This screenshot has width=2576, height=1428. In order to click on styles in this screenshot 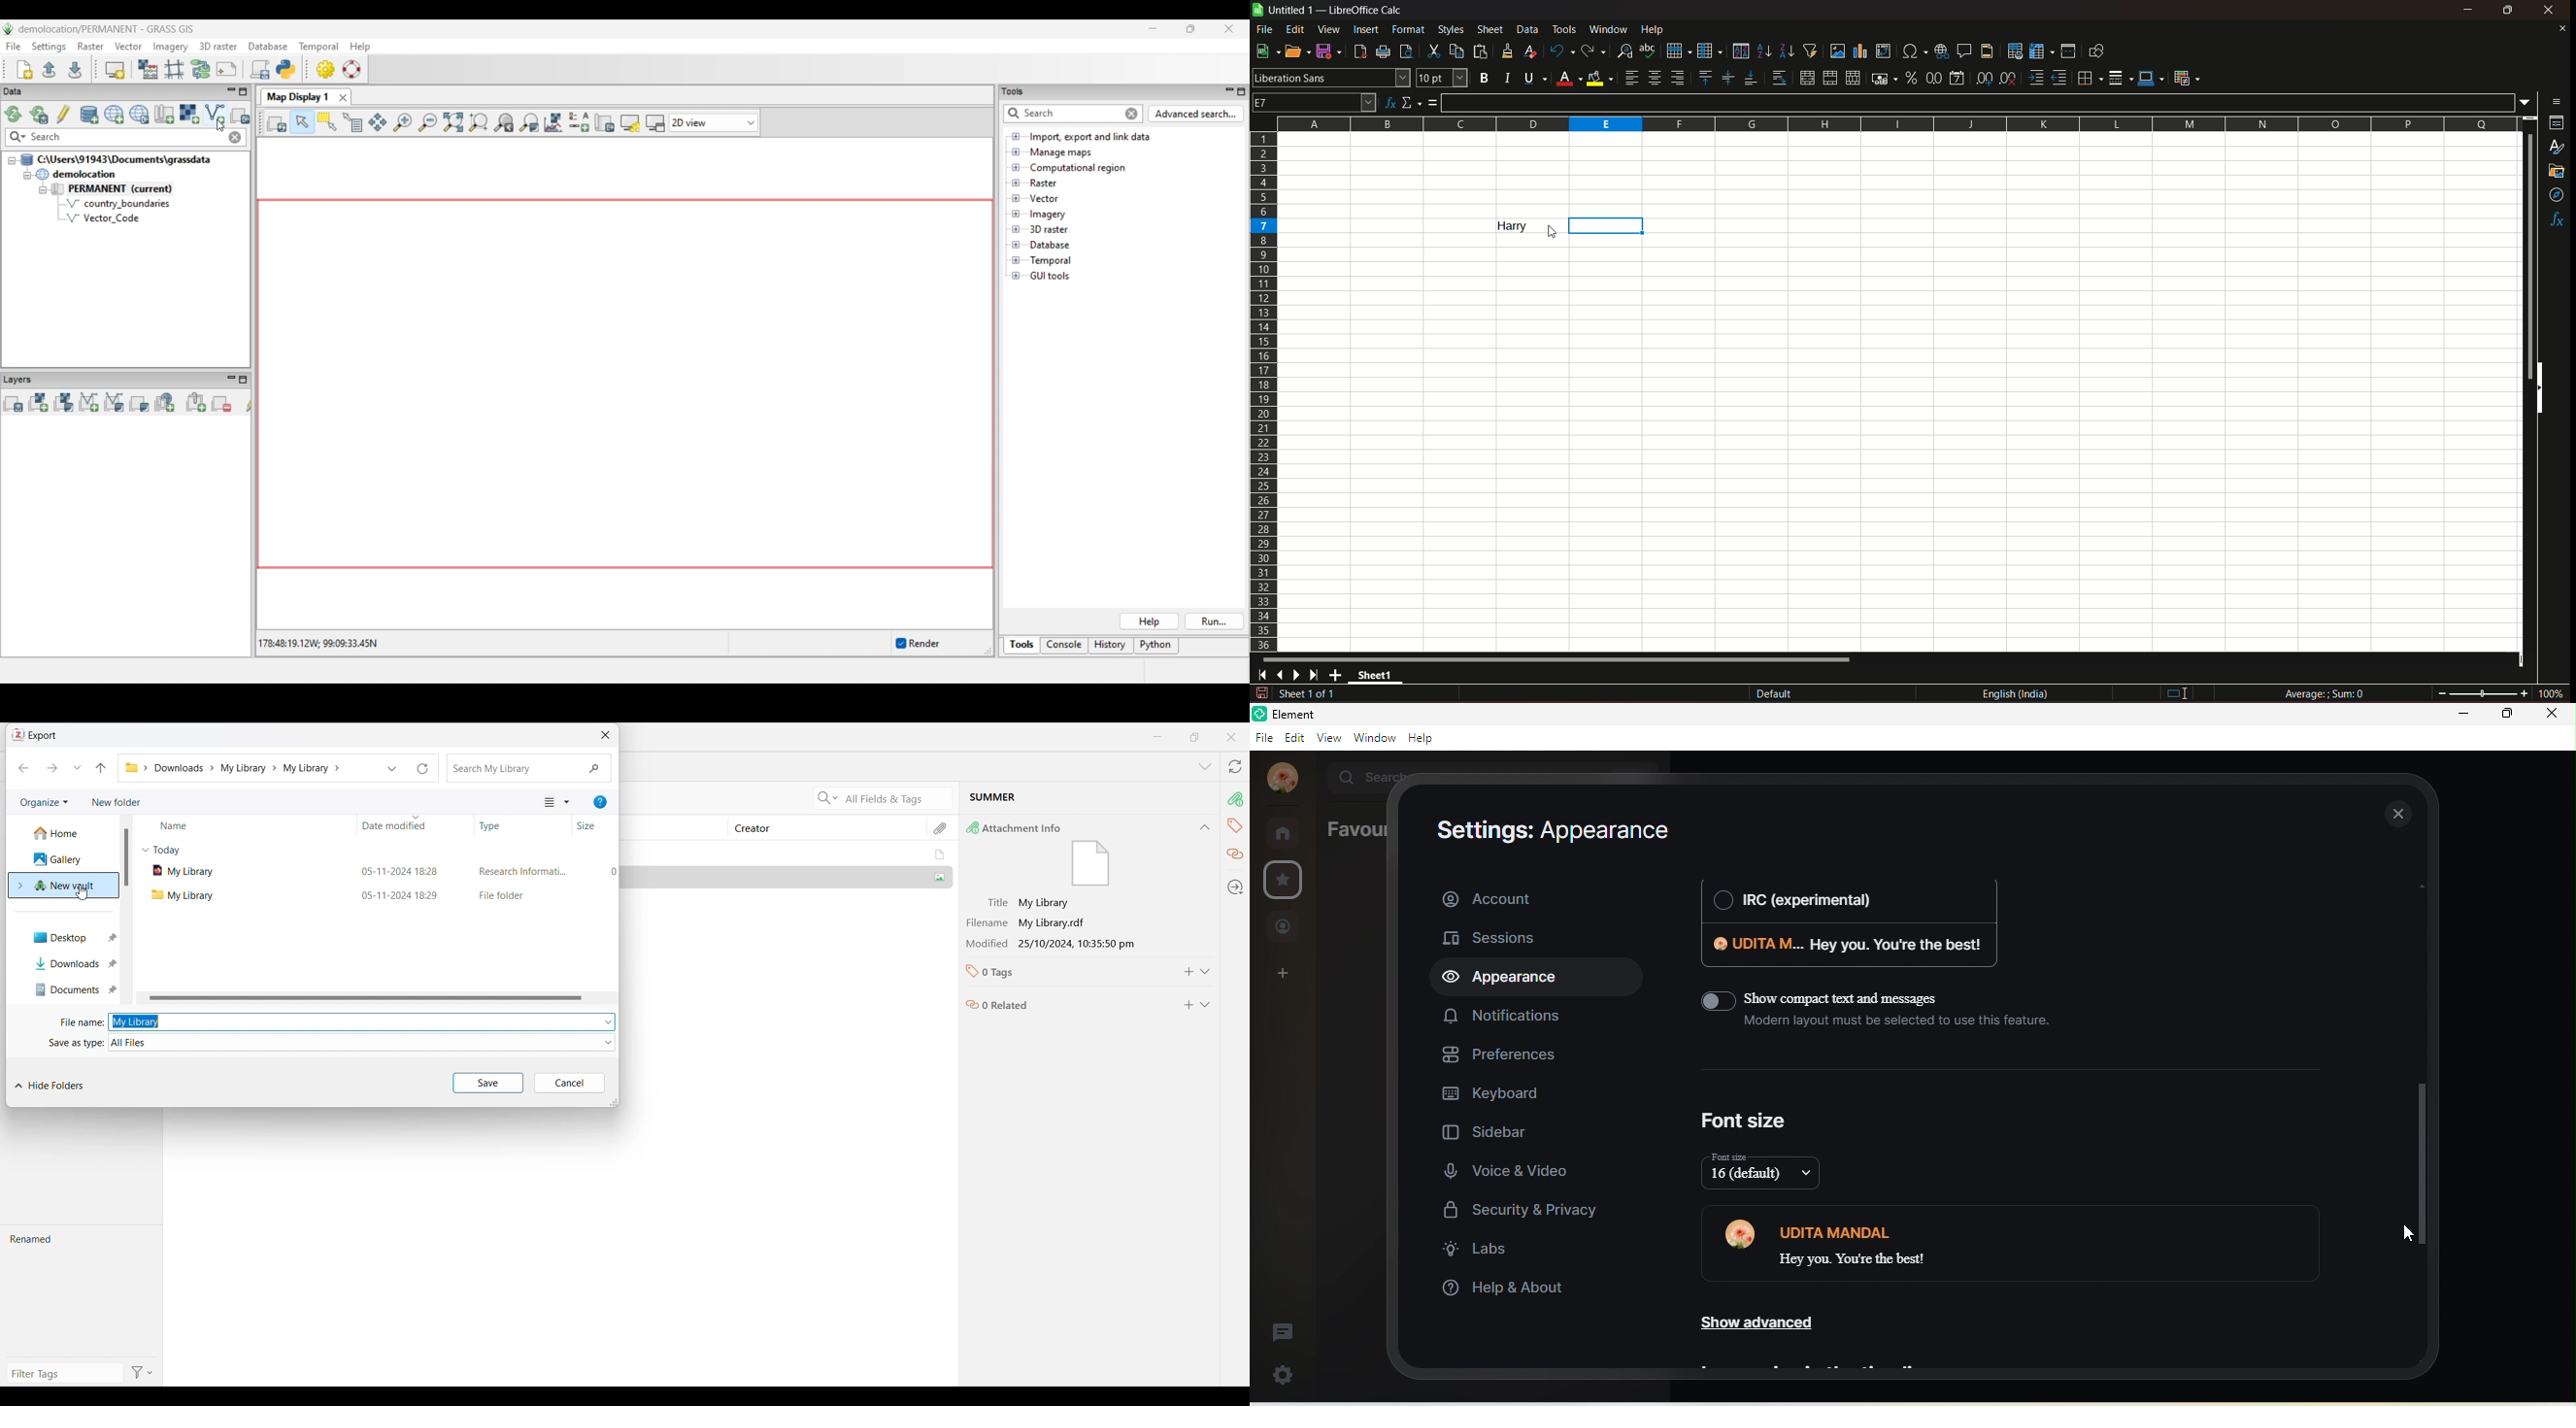, I will do `click(2558, 148)`.